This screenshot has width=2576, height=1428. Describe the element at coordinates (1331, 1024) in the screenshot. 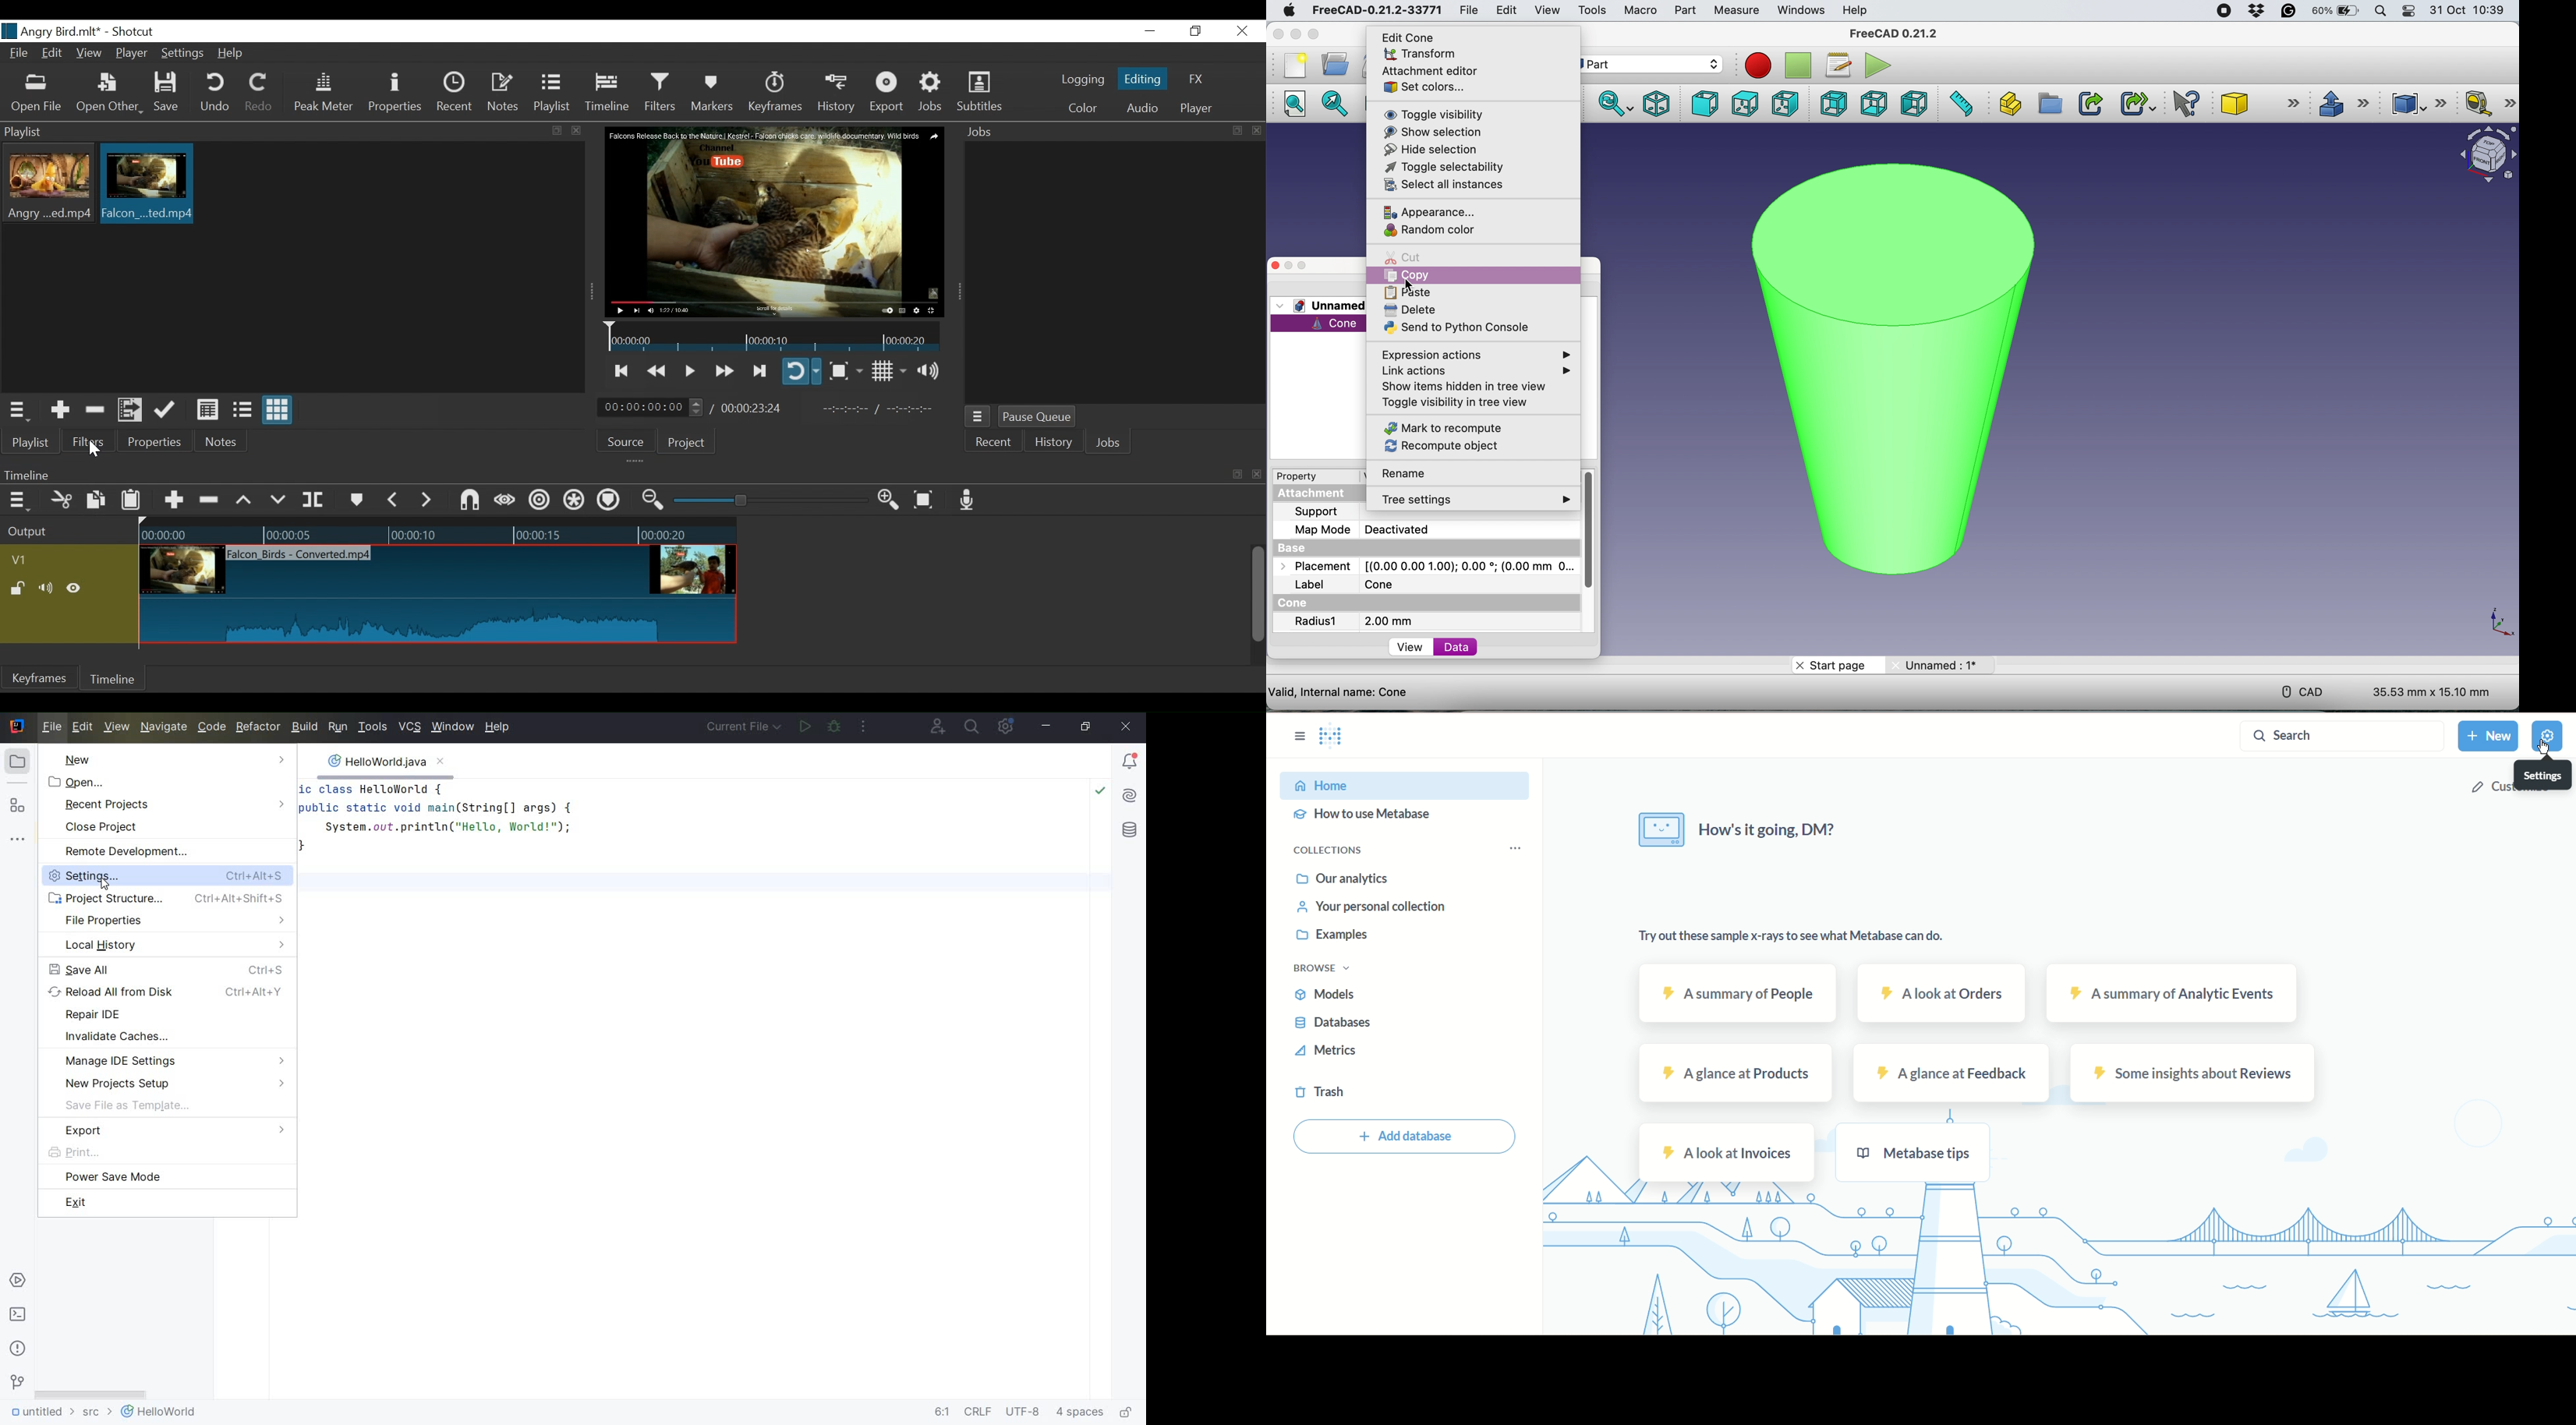

I see `databases` at that location.